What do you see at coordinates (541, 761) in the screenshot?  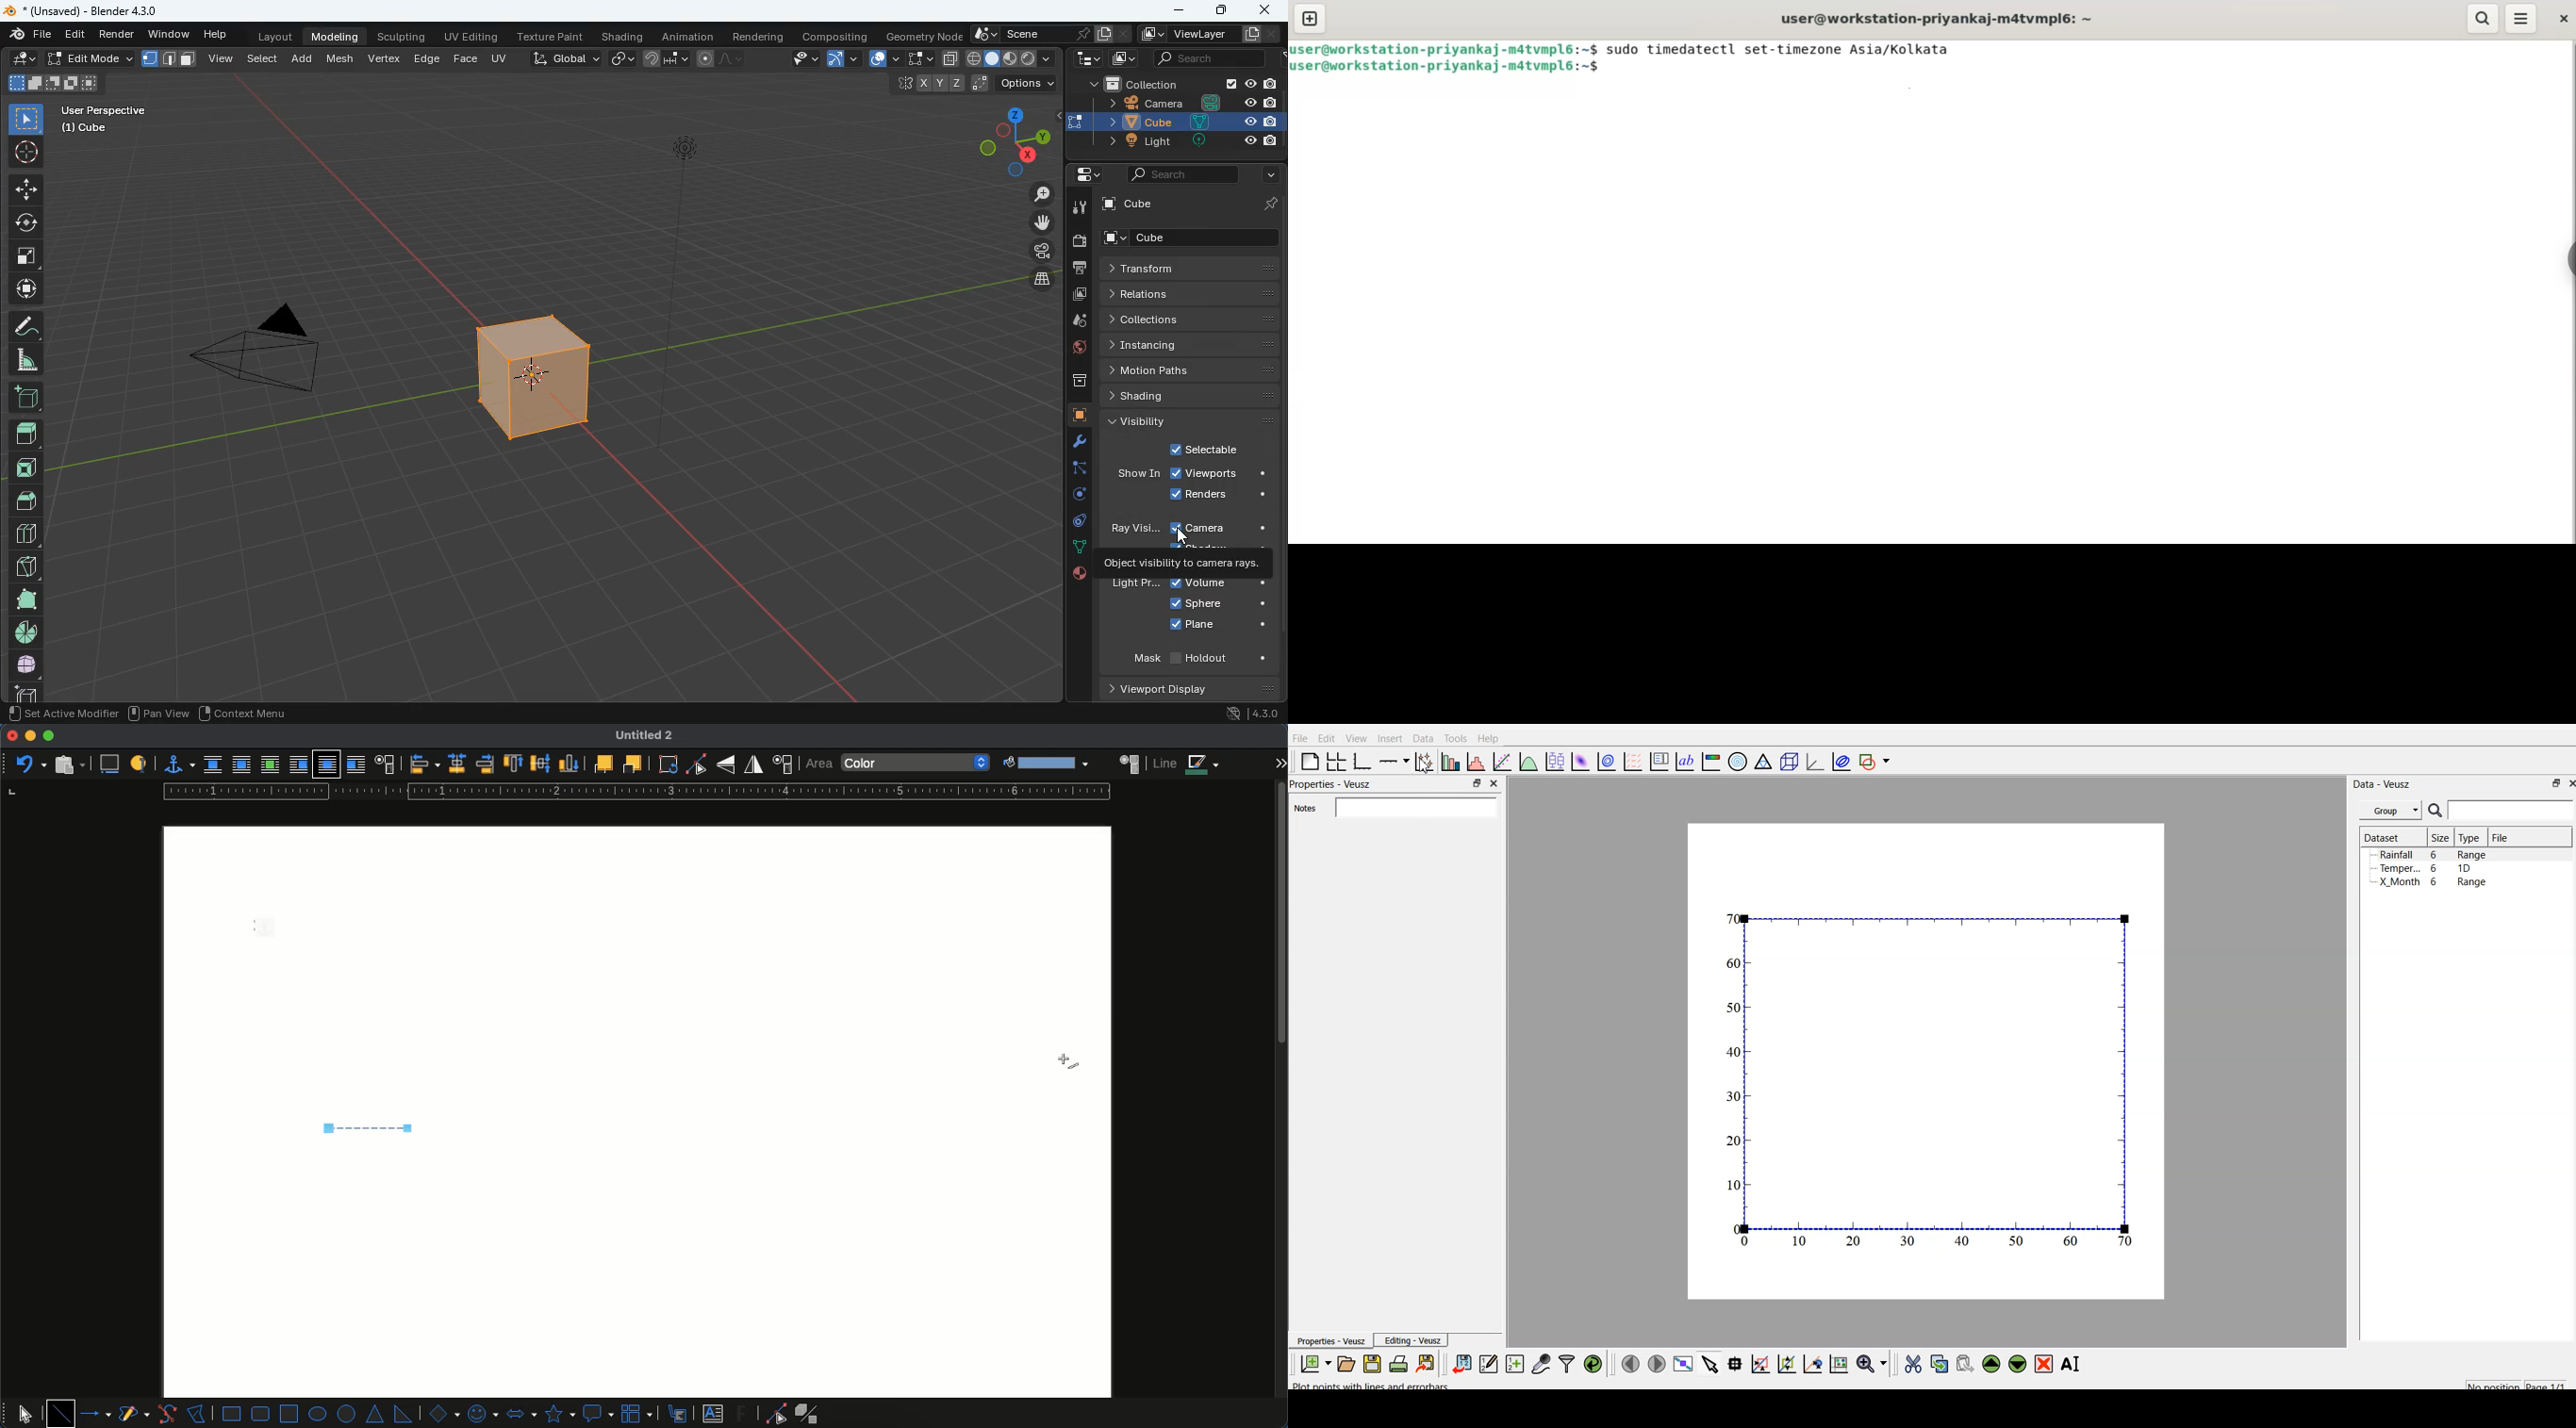 I see `center` at bounding box center [541, 761].